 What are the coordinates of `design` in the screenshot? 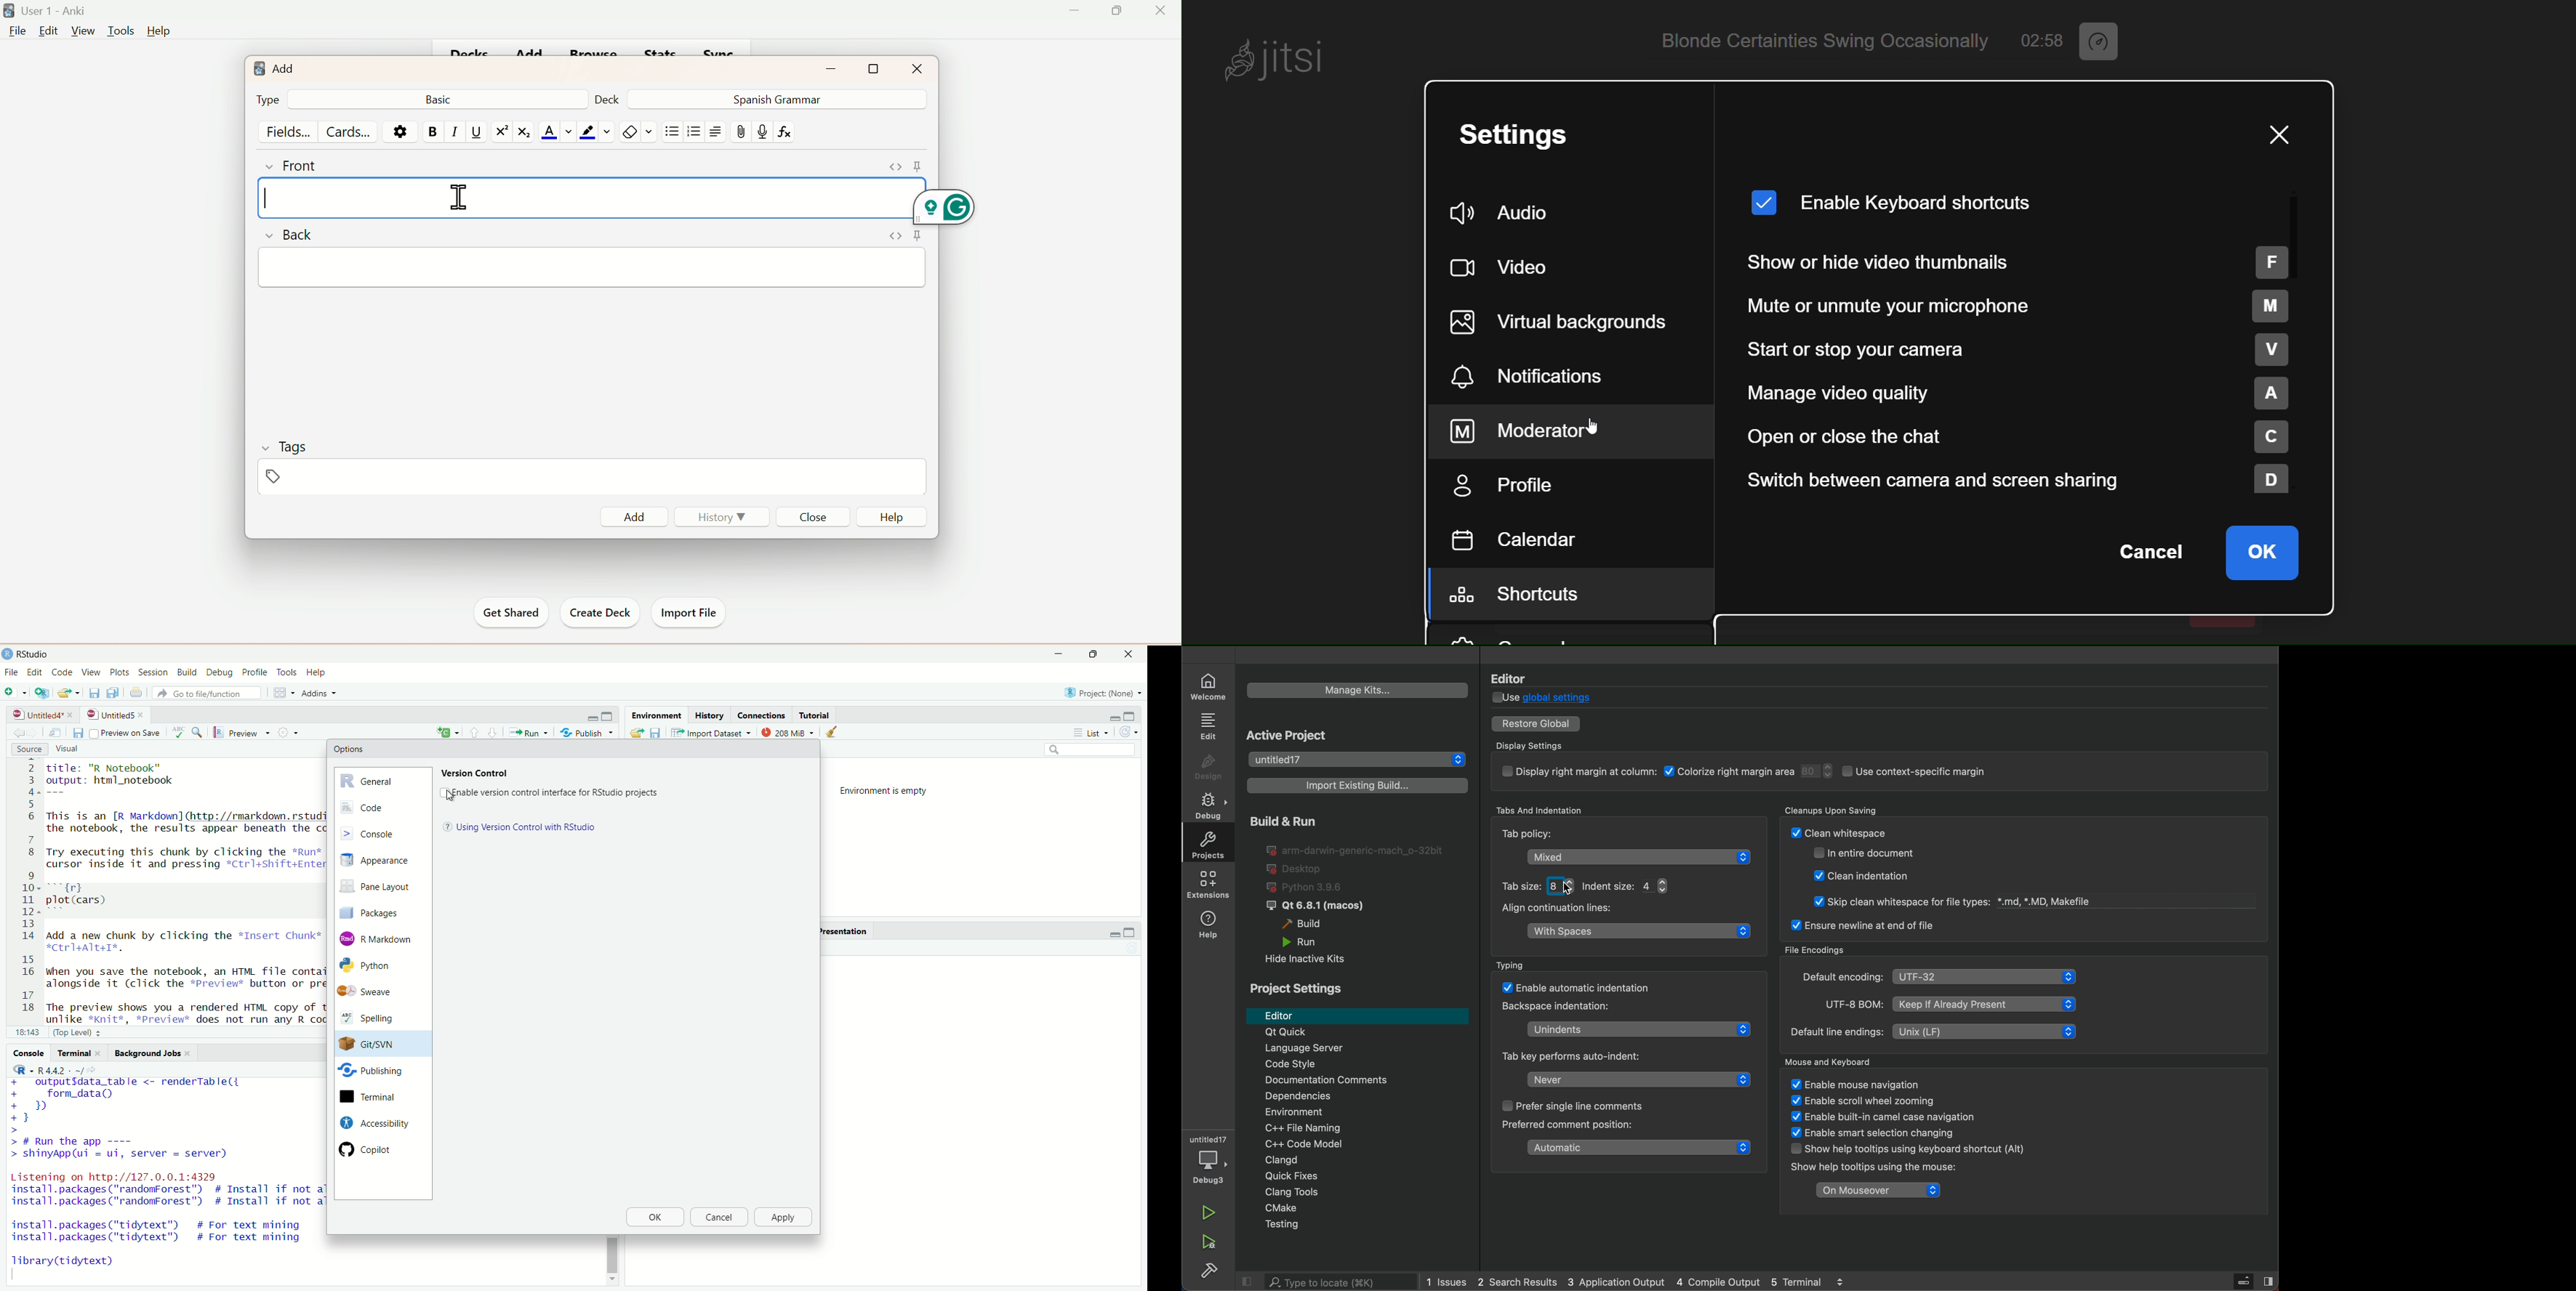 It's located at (1211, 768).